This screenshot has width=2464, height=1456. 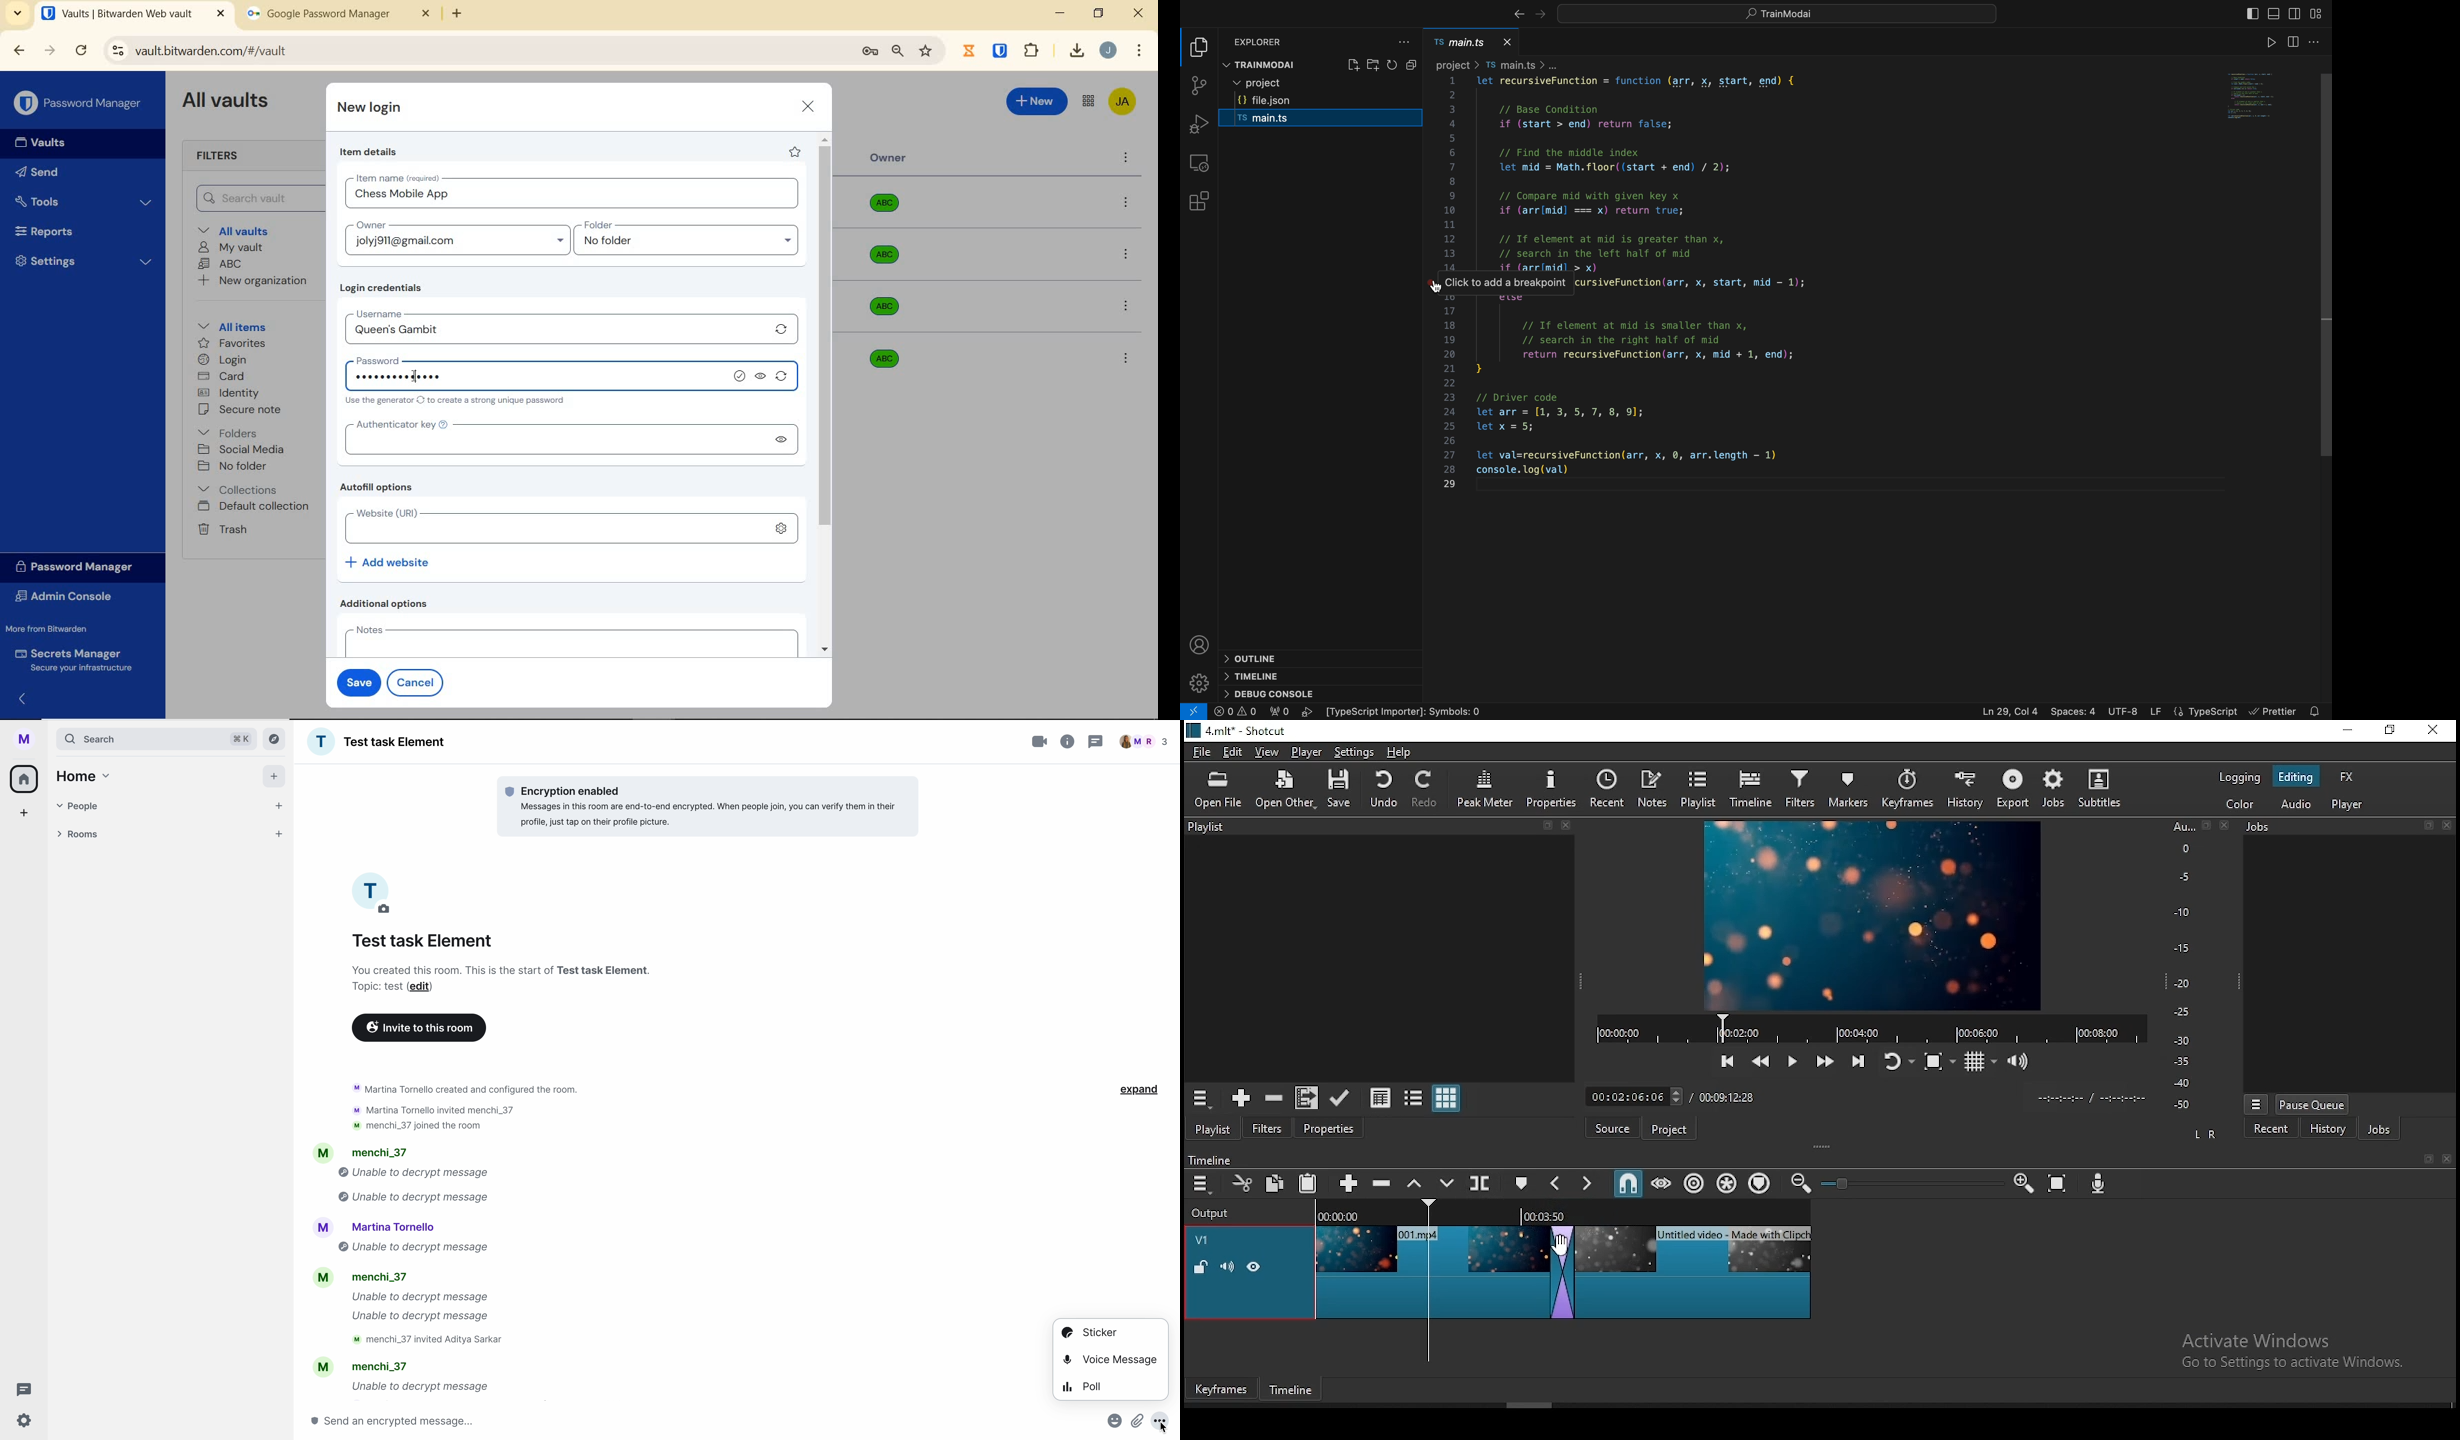 I want to click on transitionJobs, so click(x=1561, y=1272).